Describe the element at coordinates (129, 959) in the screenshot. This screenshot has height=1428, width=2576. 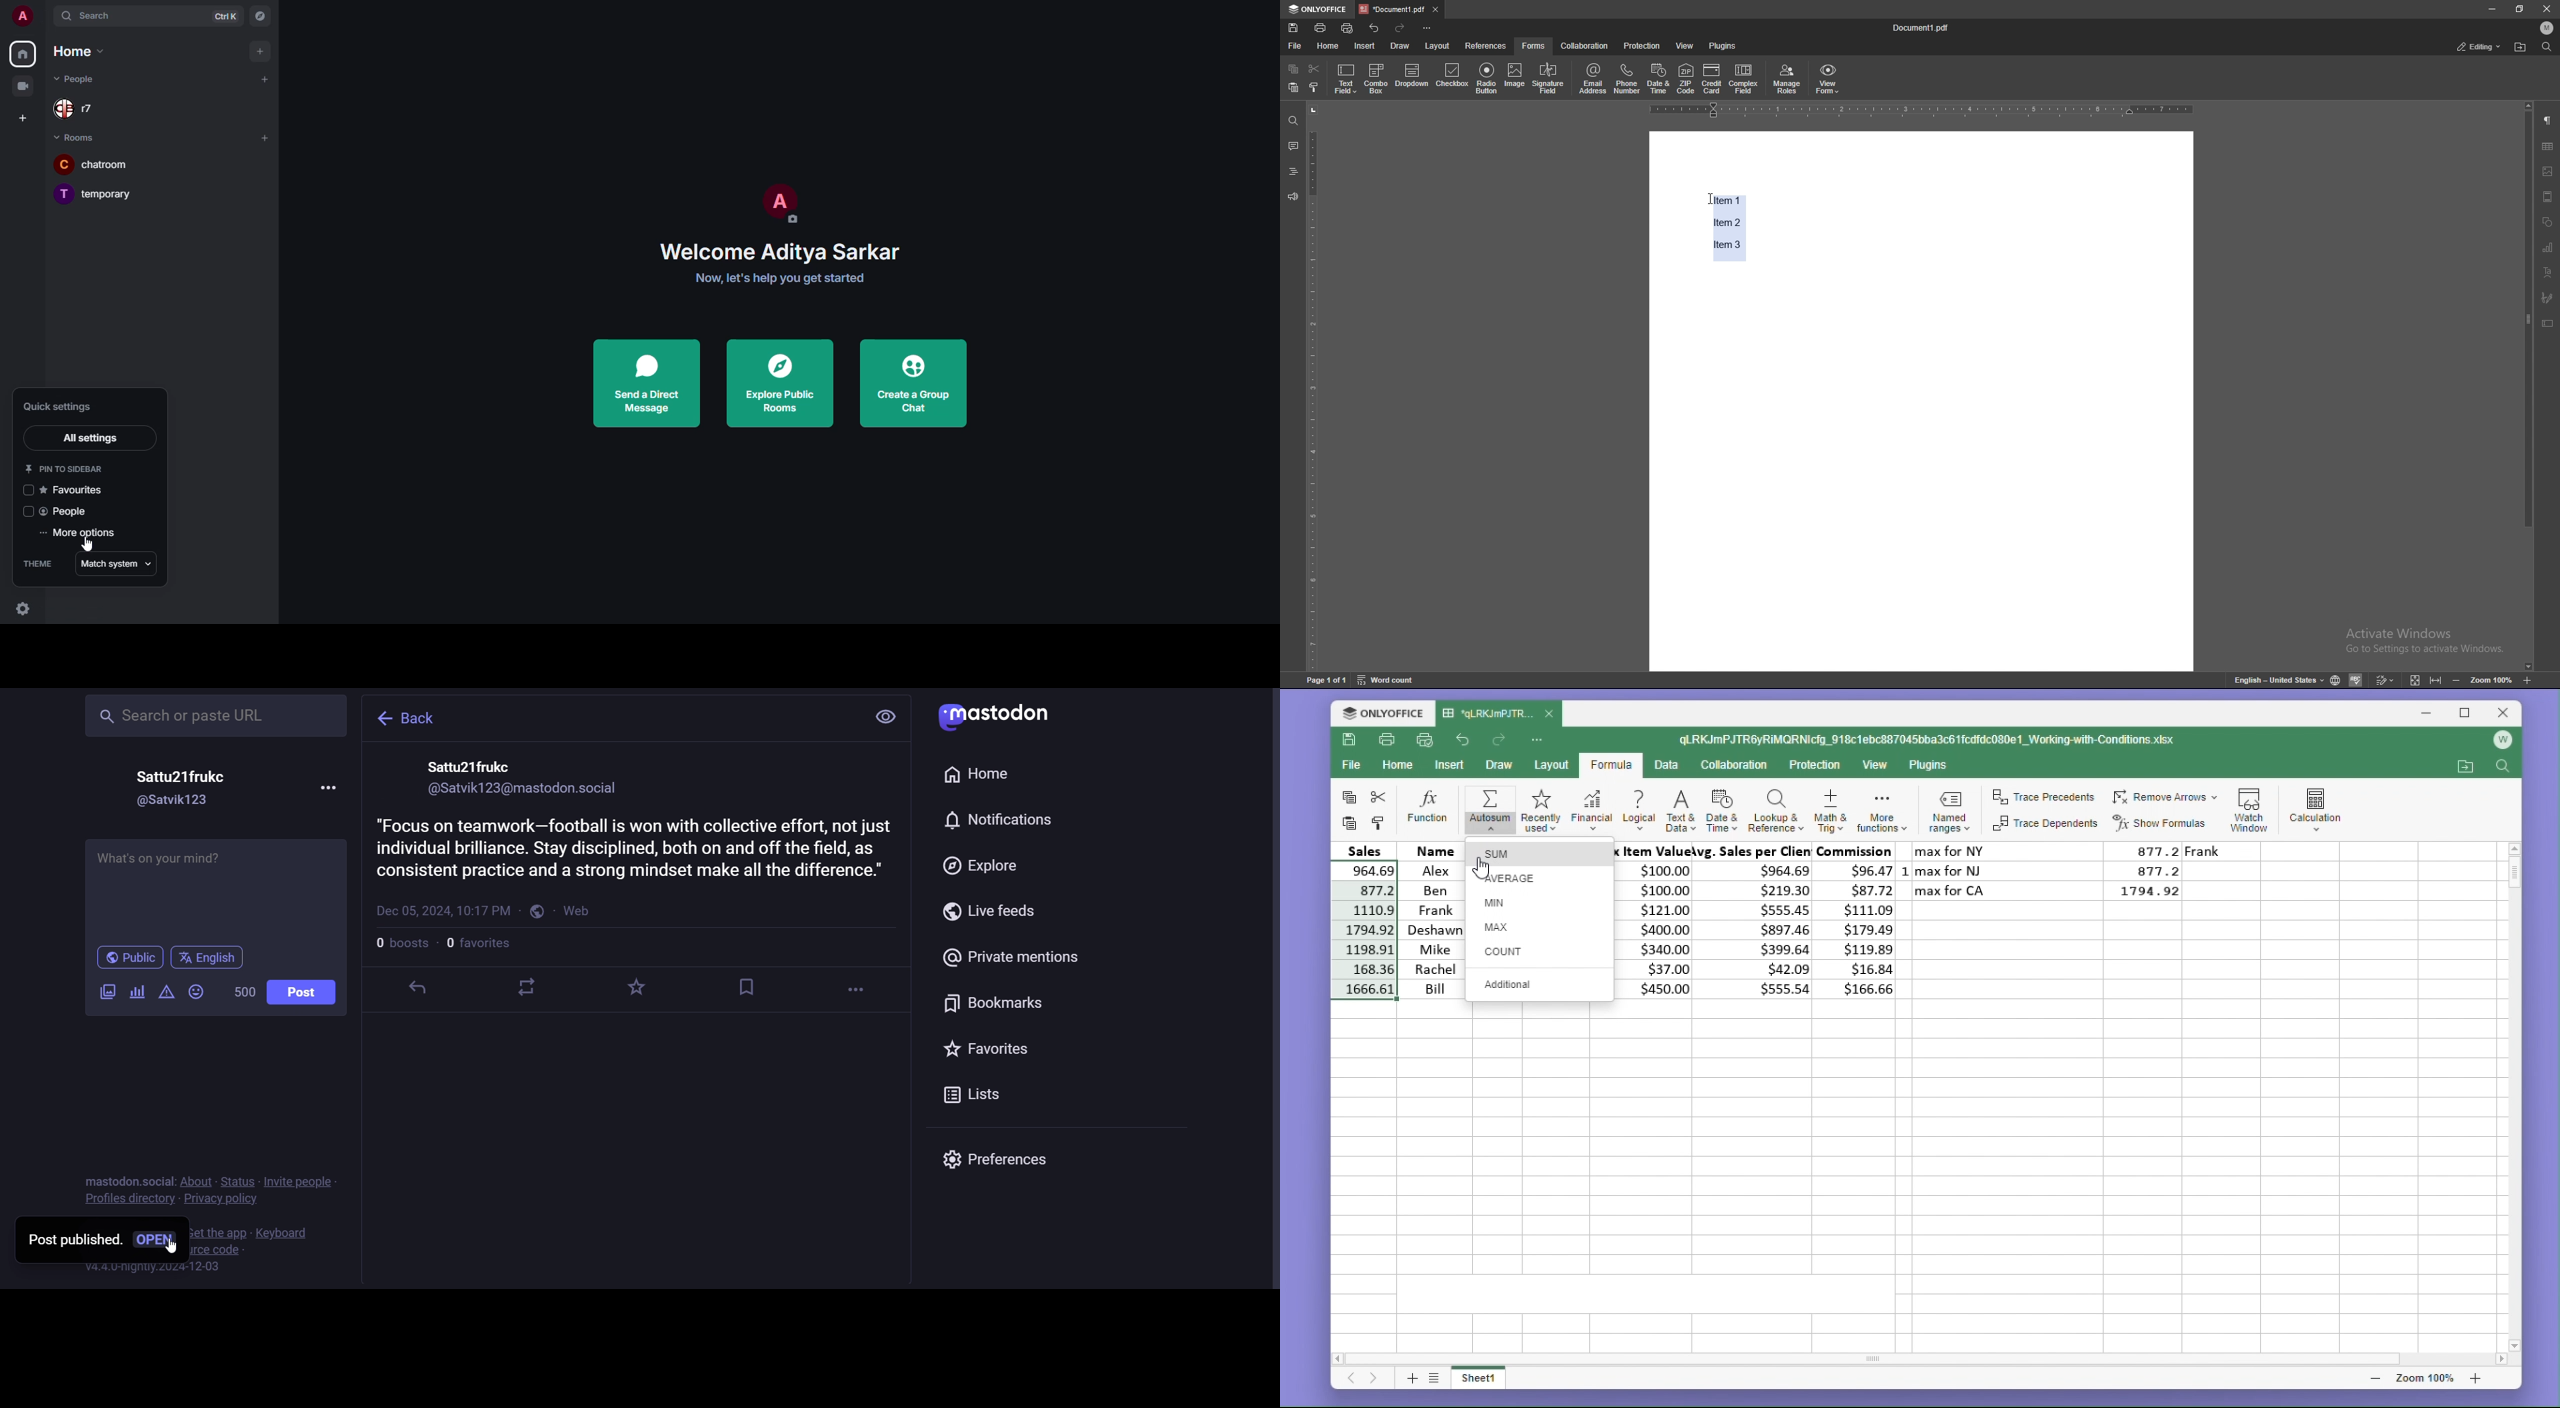
I see `public` at that location.